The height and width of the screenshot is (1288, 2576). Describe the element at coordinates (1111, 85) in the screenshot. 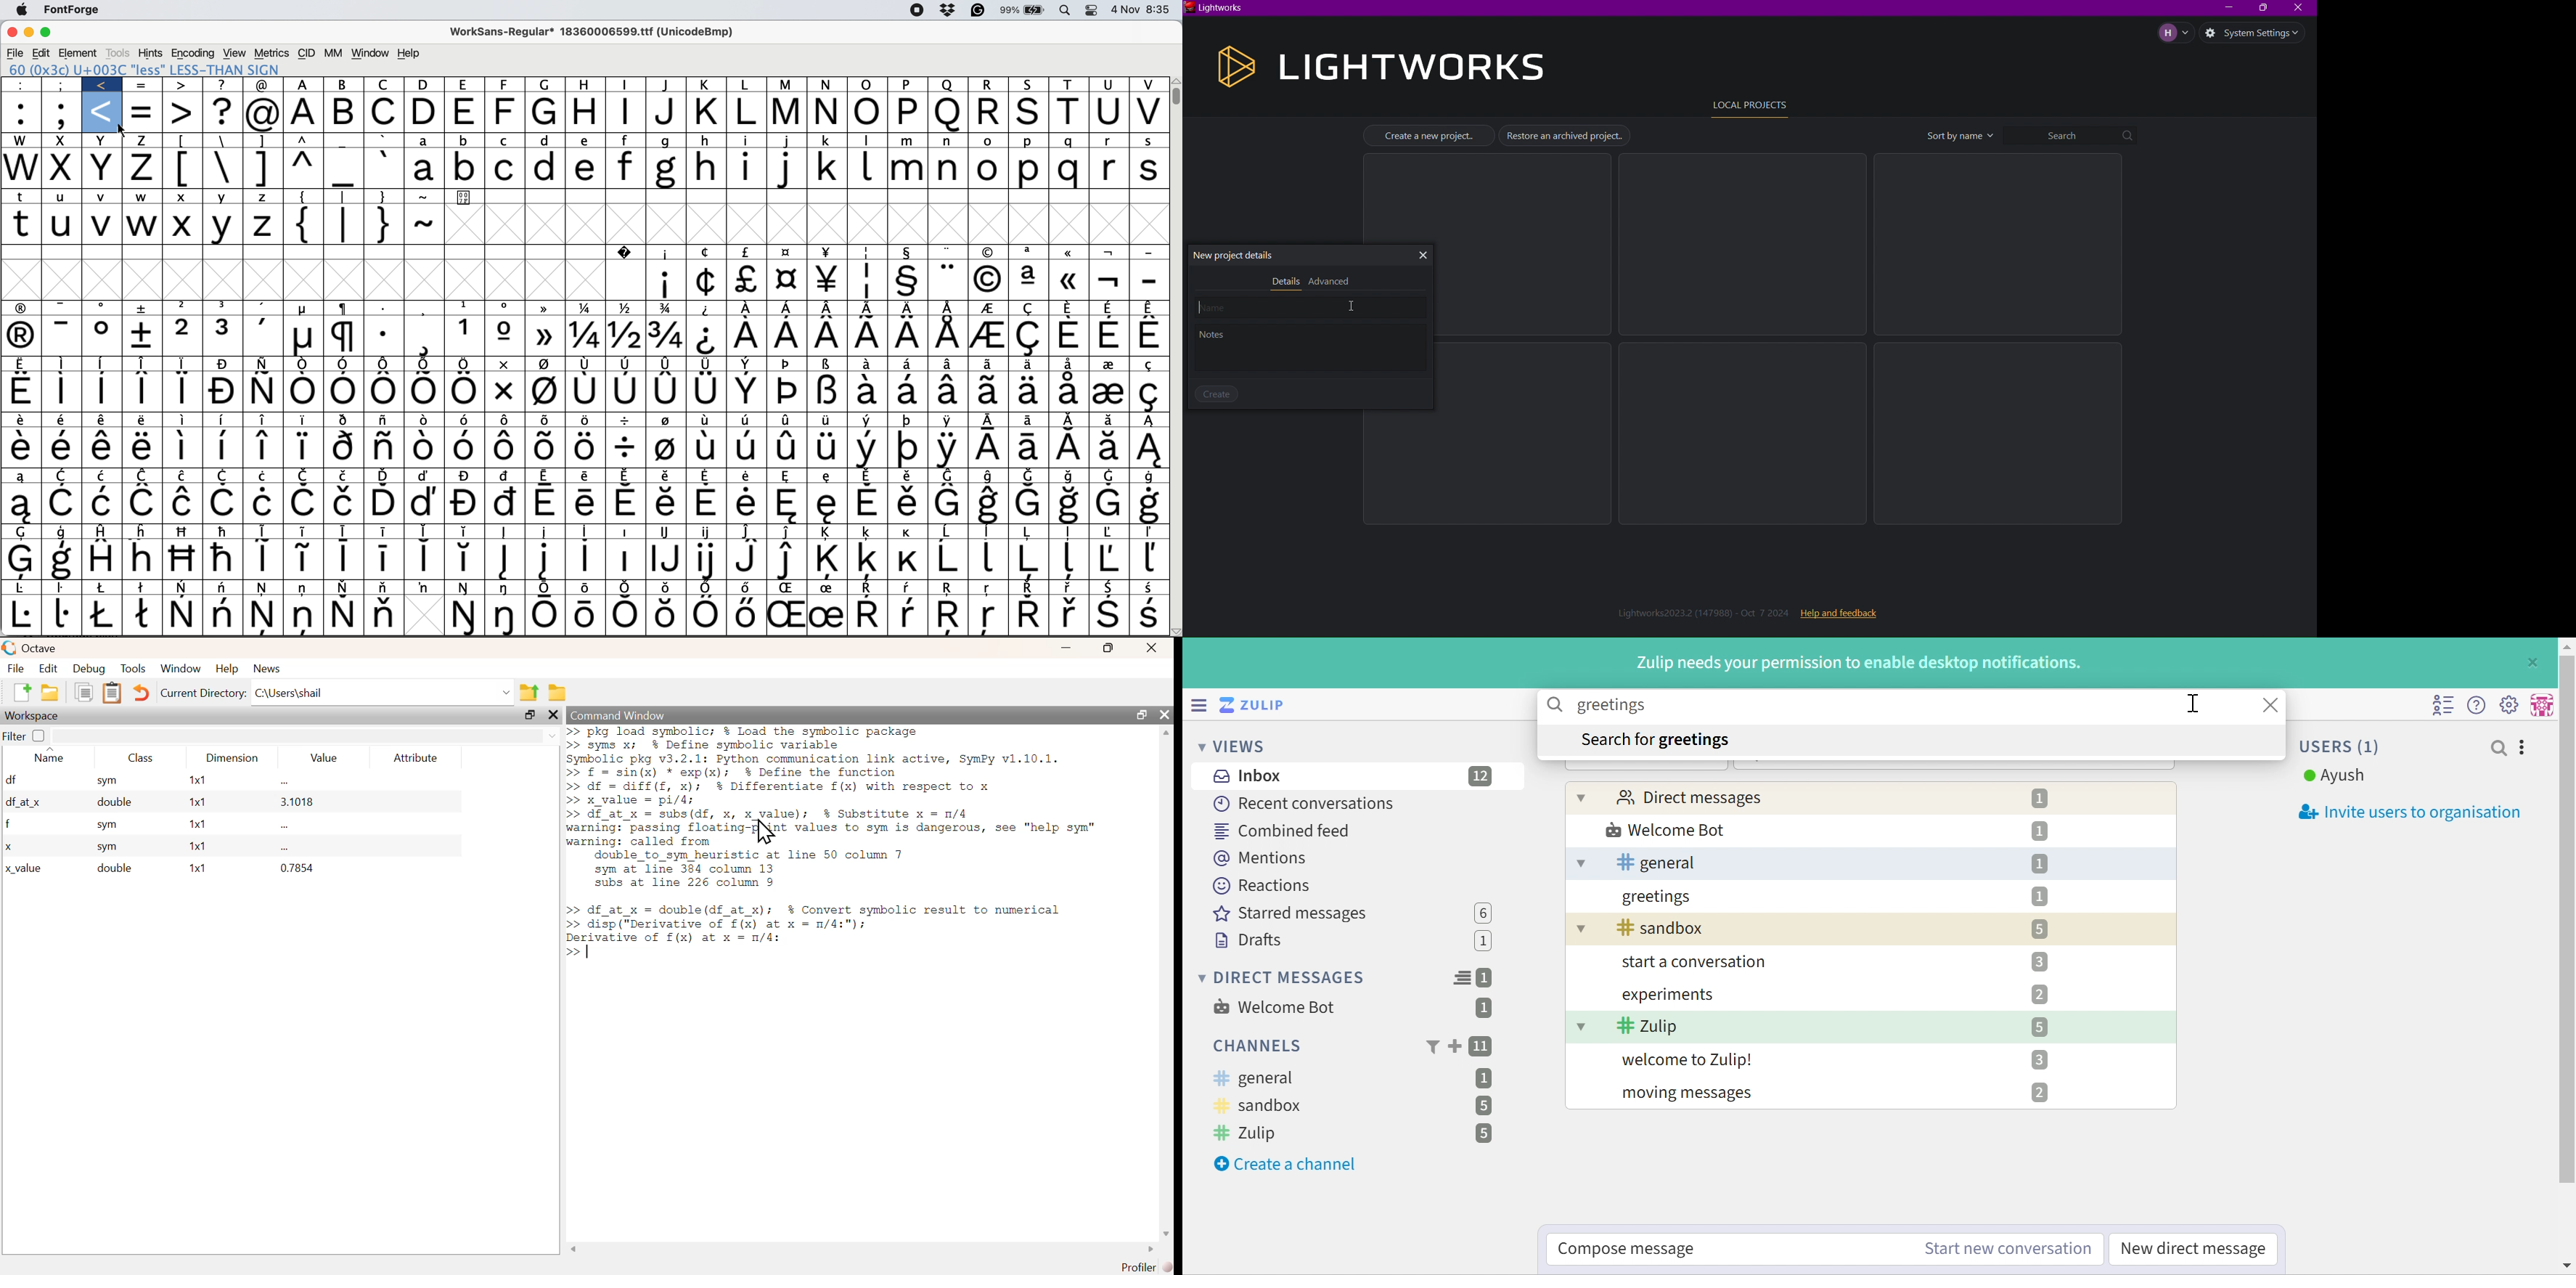

I see `u` at that location.